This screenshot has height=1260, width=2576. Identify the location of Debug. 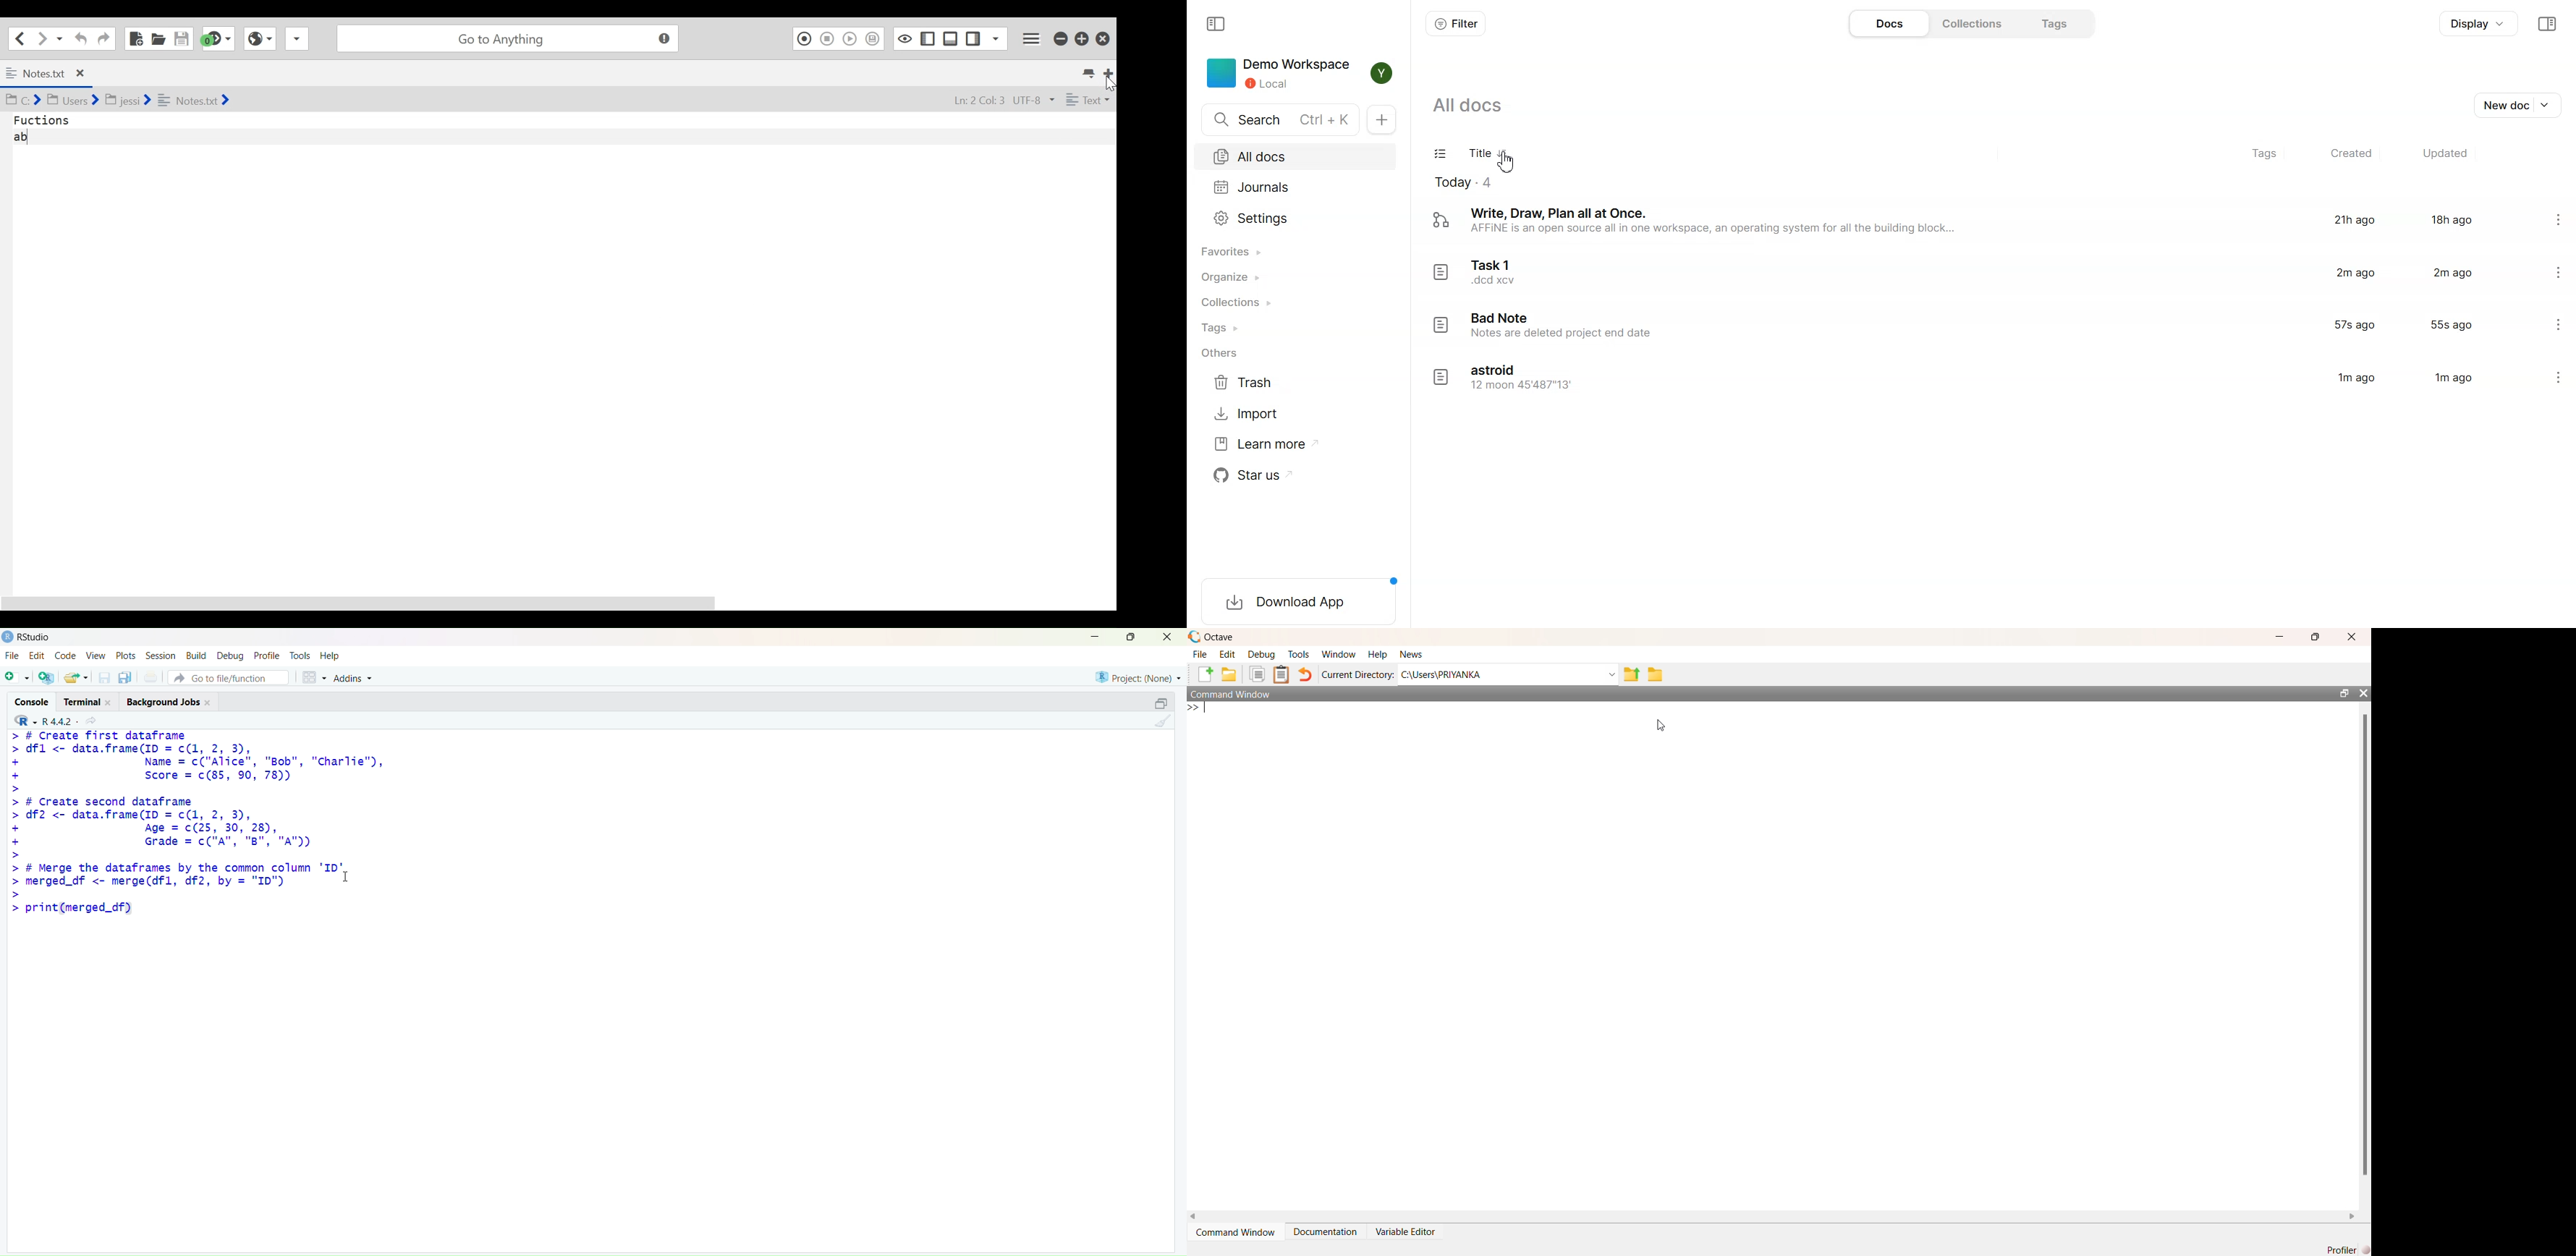
(230, 656).